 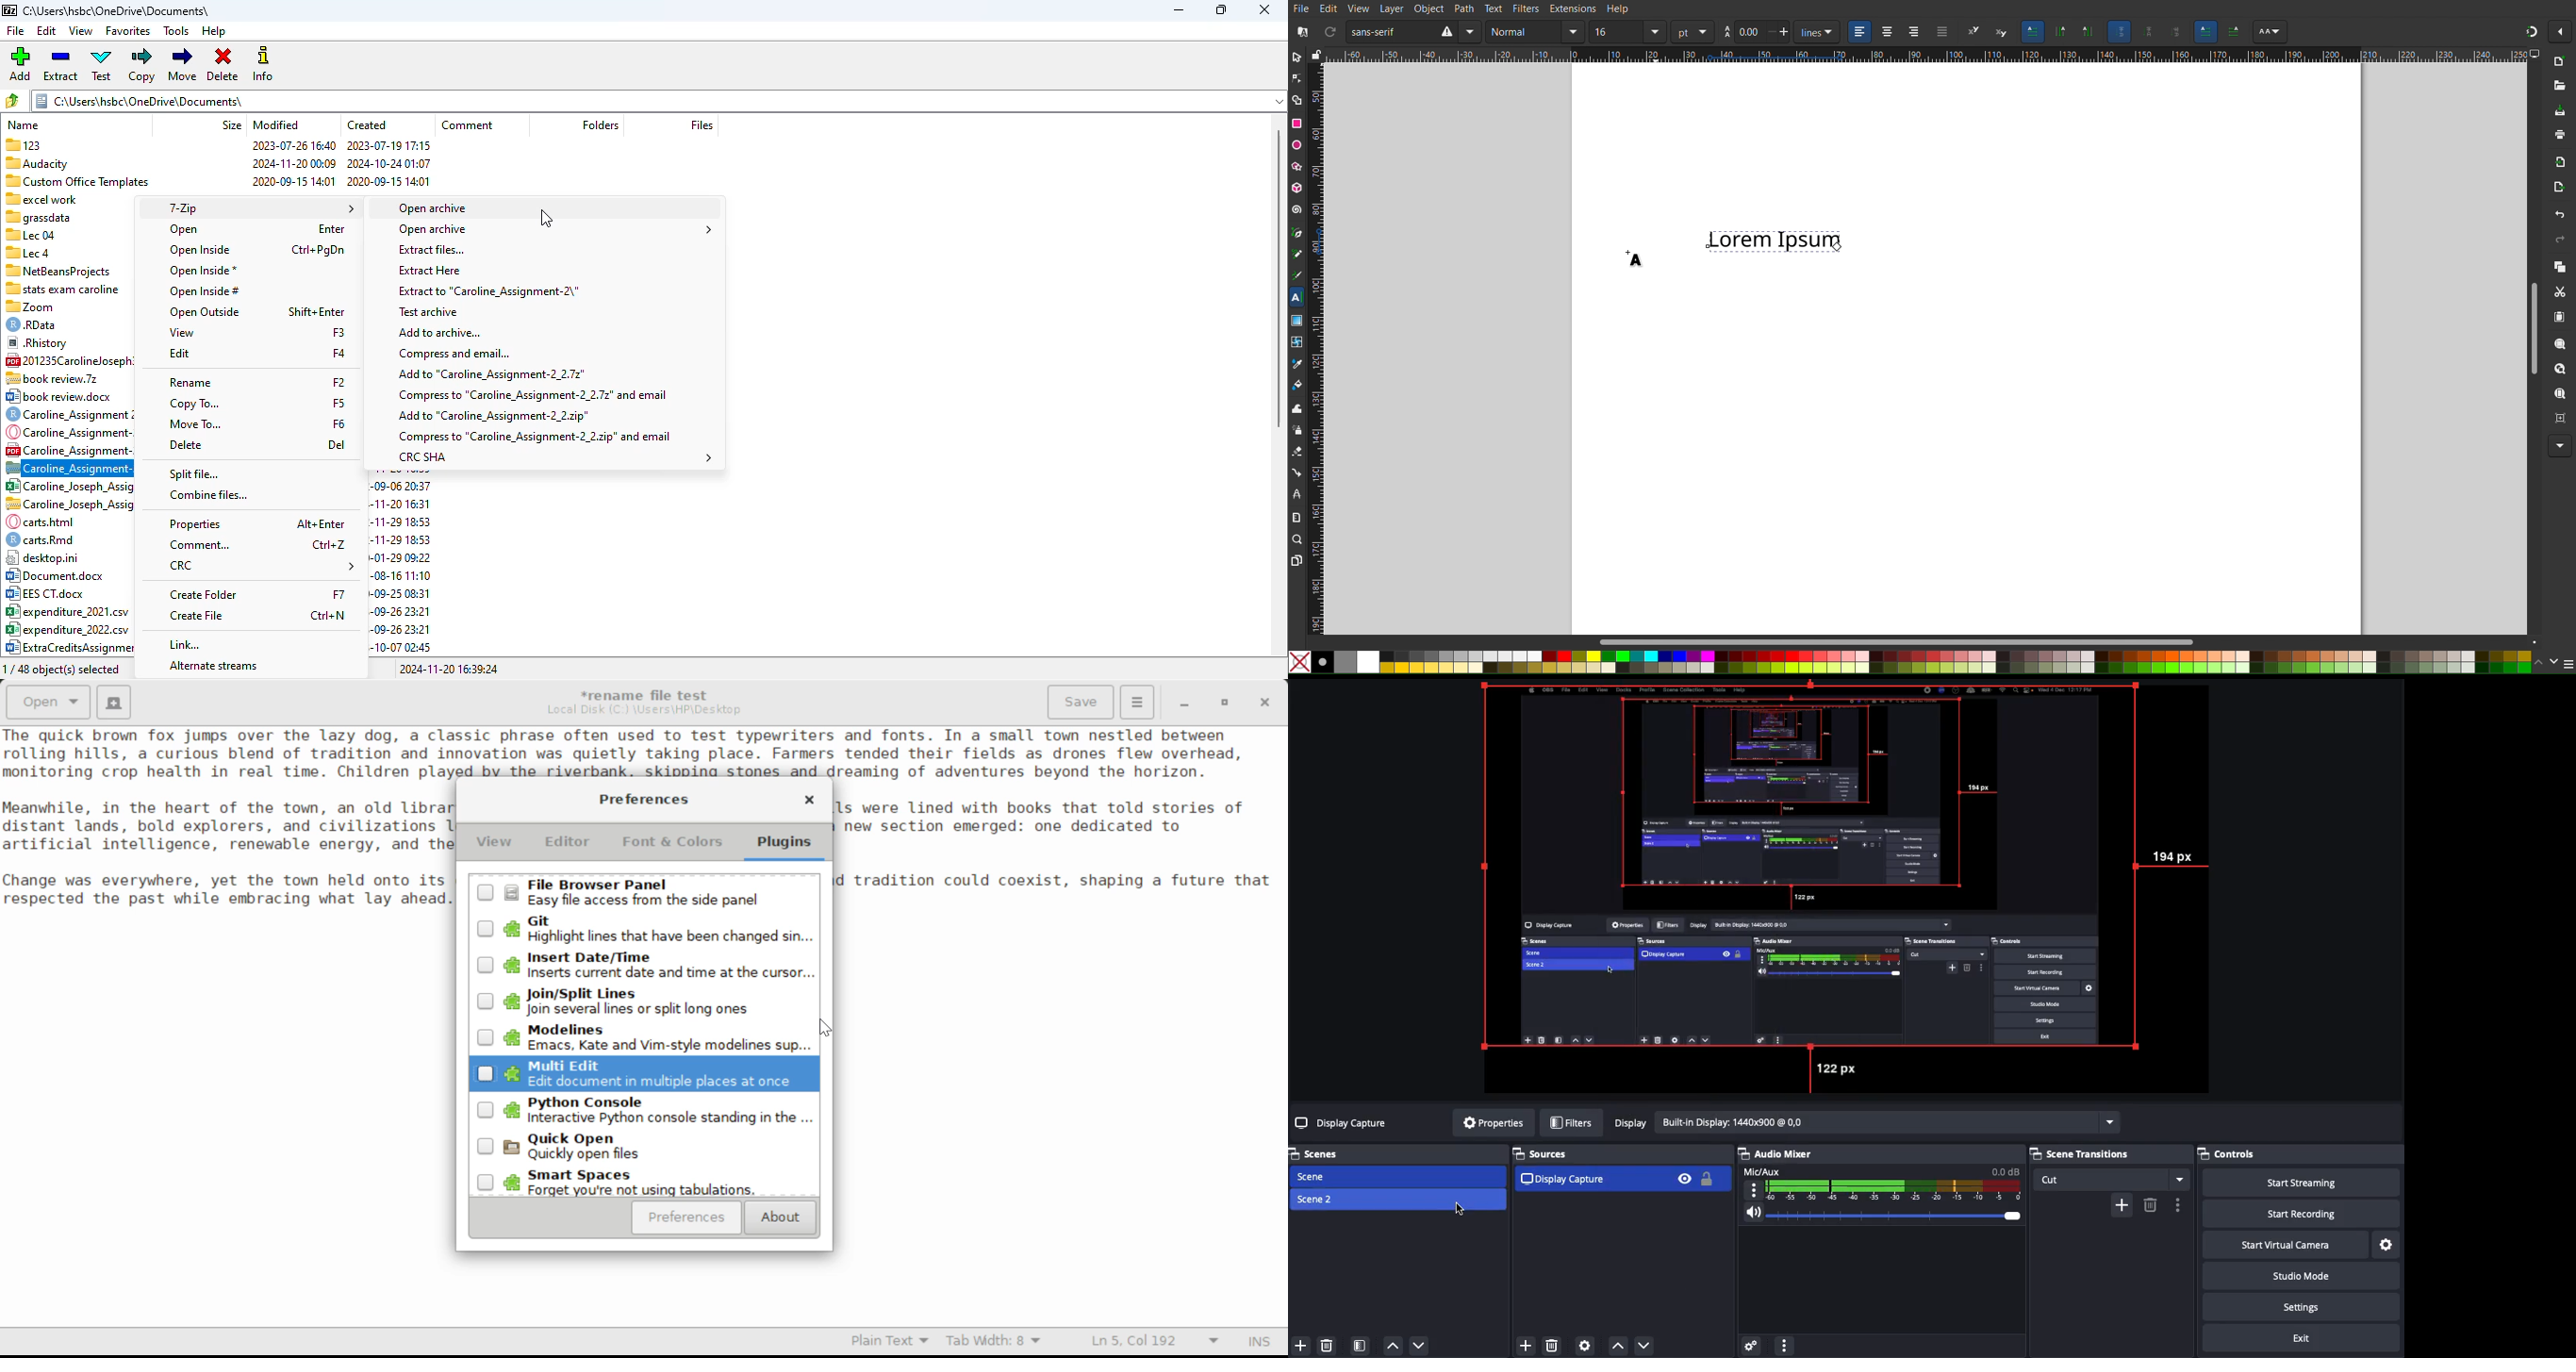 I want to click on open archive, so click(x=433, y=208).